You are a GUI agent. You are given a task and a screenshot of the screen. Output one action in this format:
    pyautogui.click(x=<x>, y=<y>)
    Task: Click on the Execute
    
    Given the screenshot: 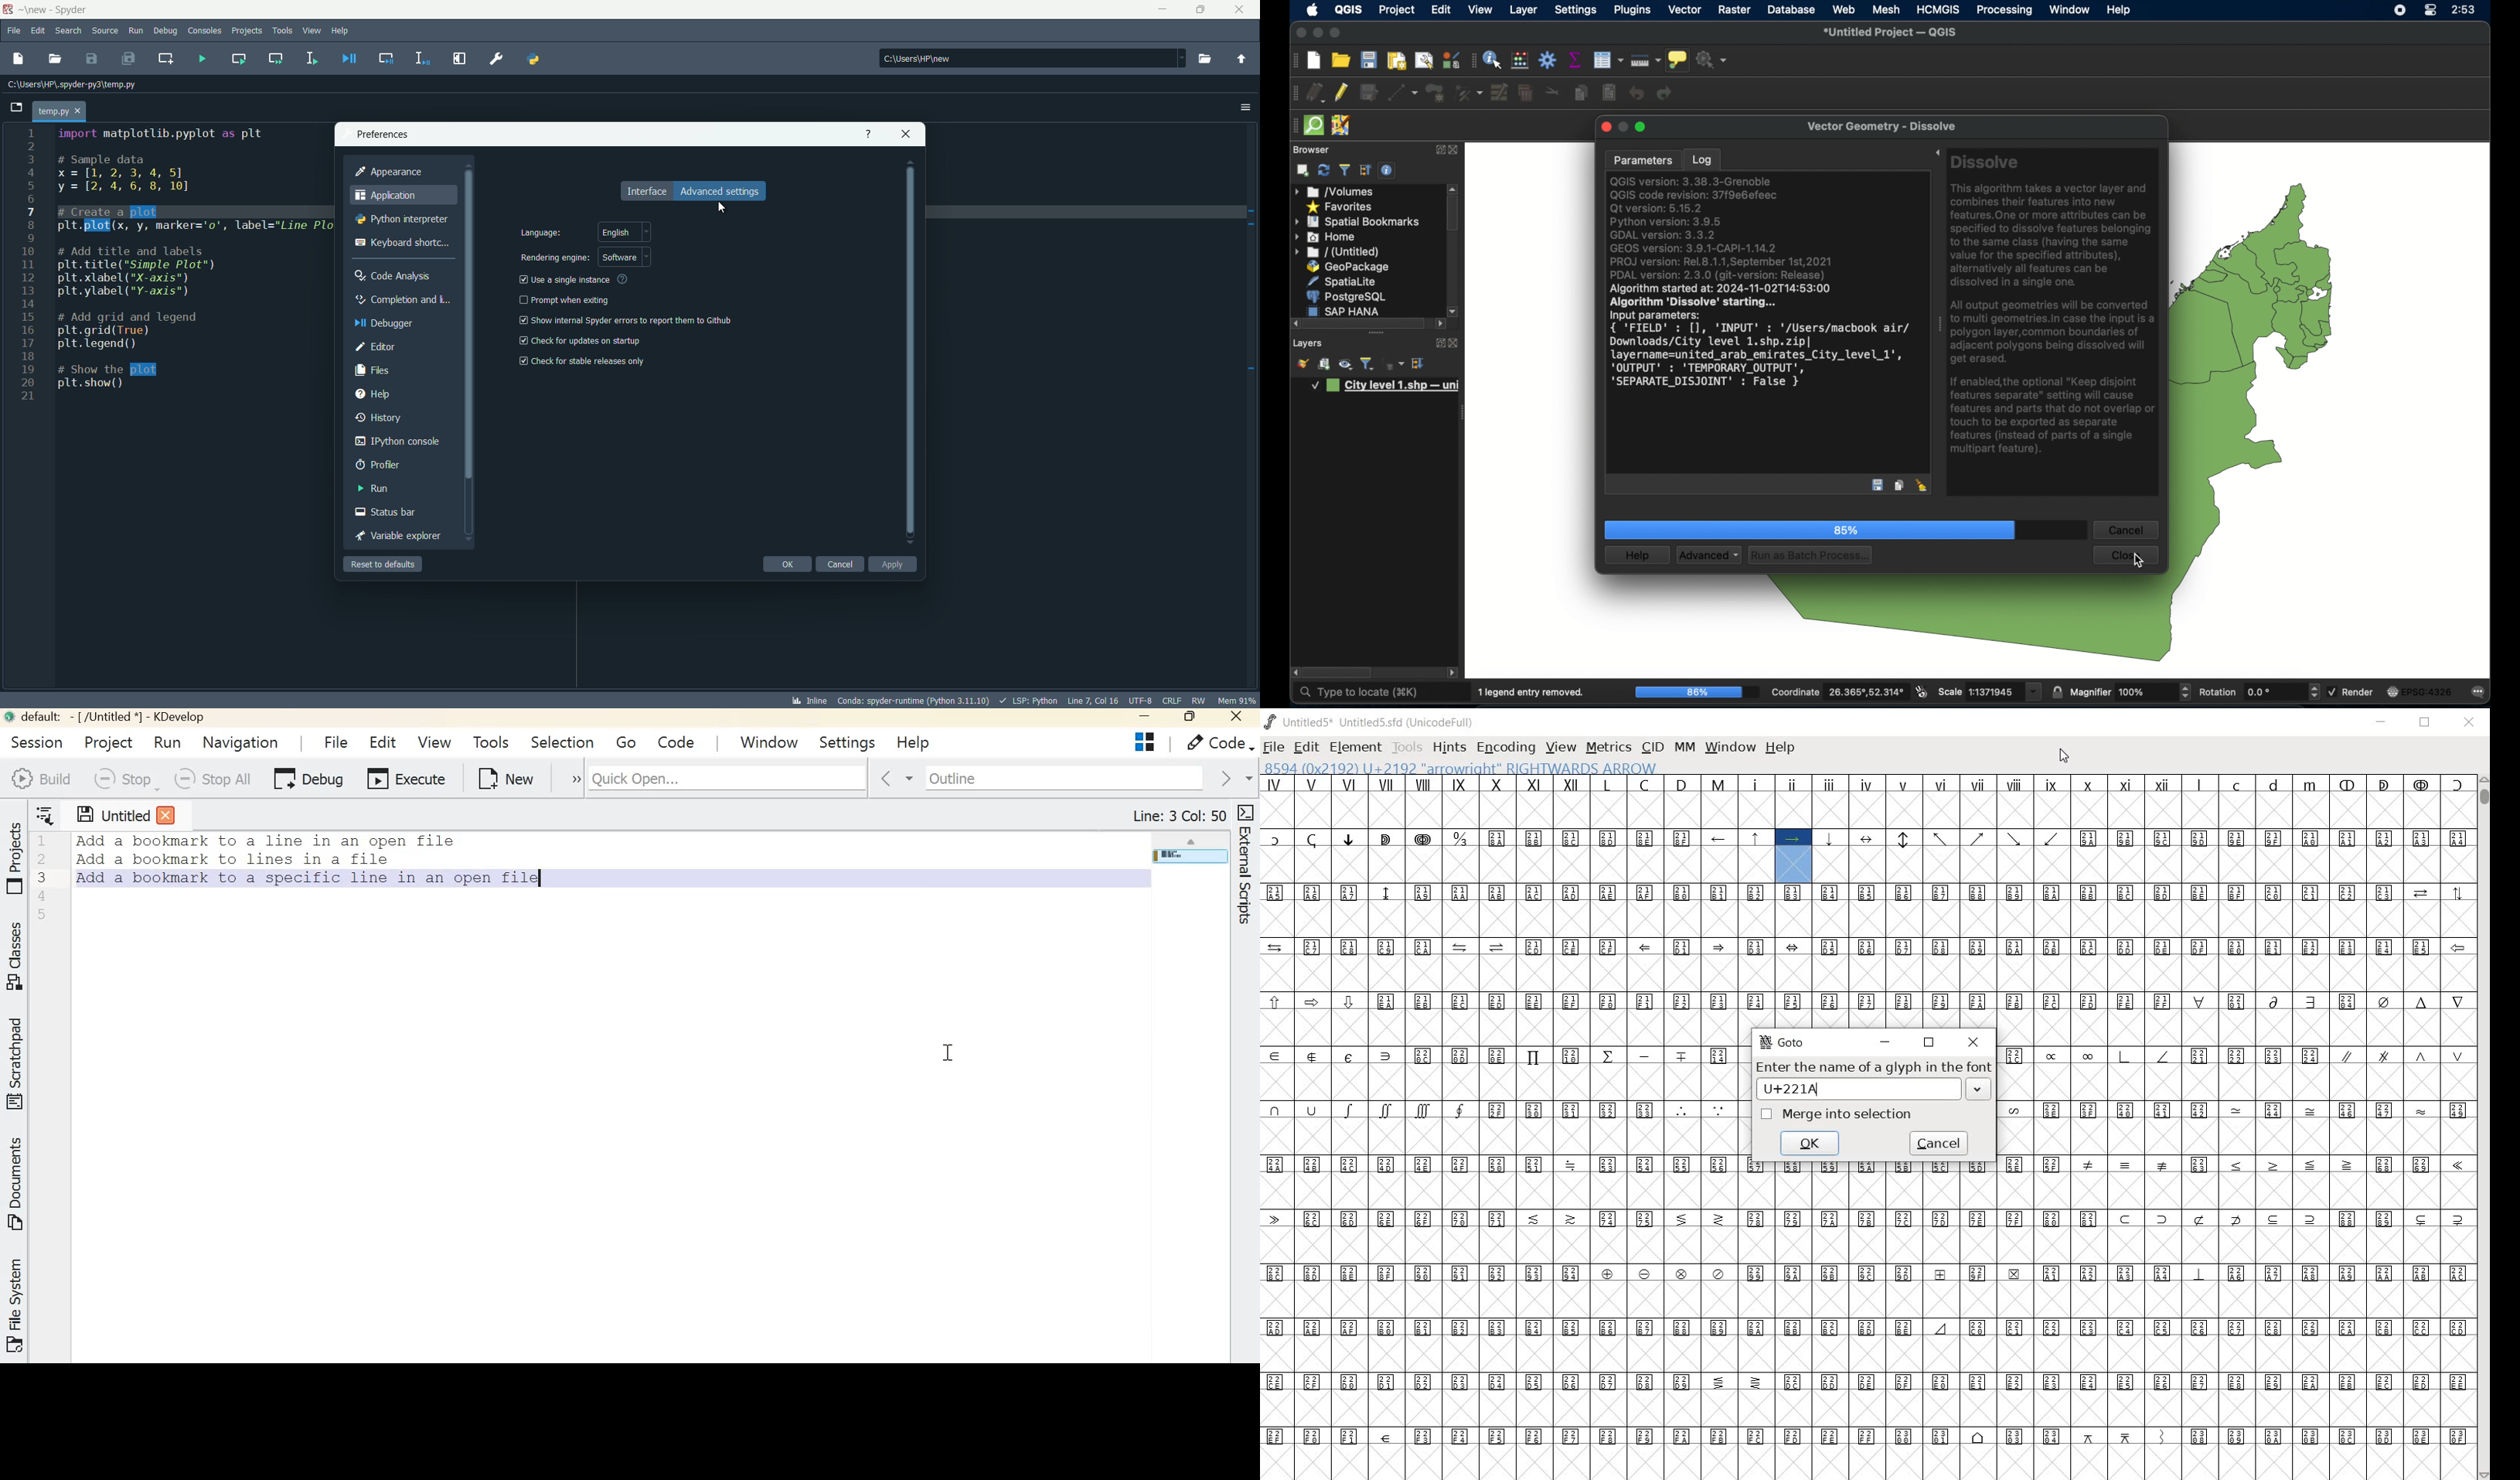 What is the action you would take?
    pyautogui.click(x=404, y=776)
    